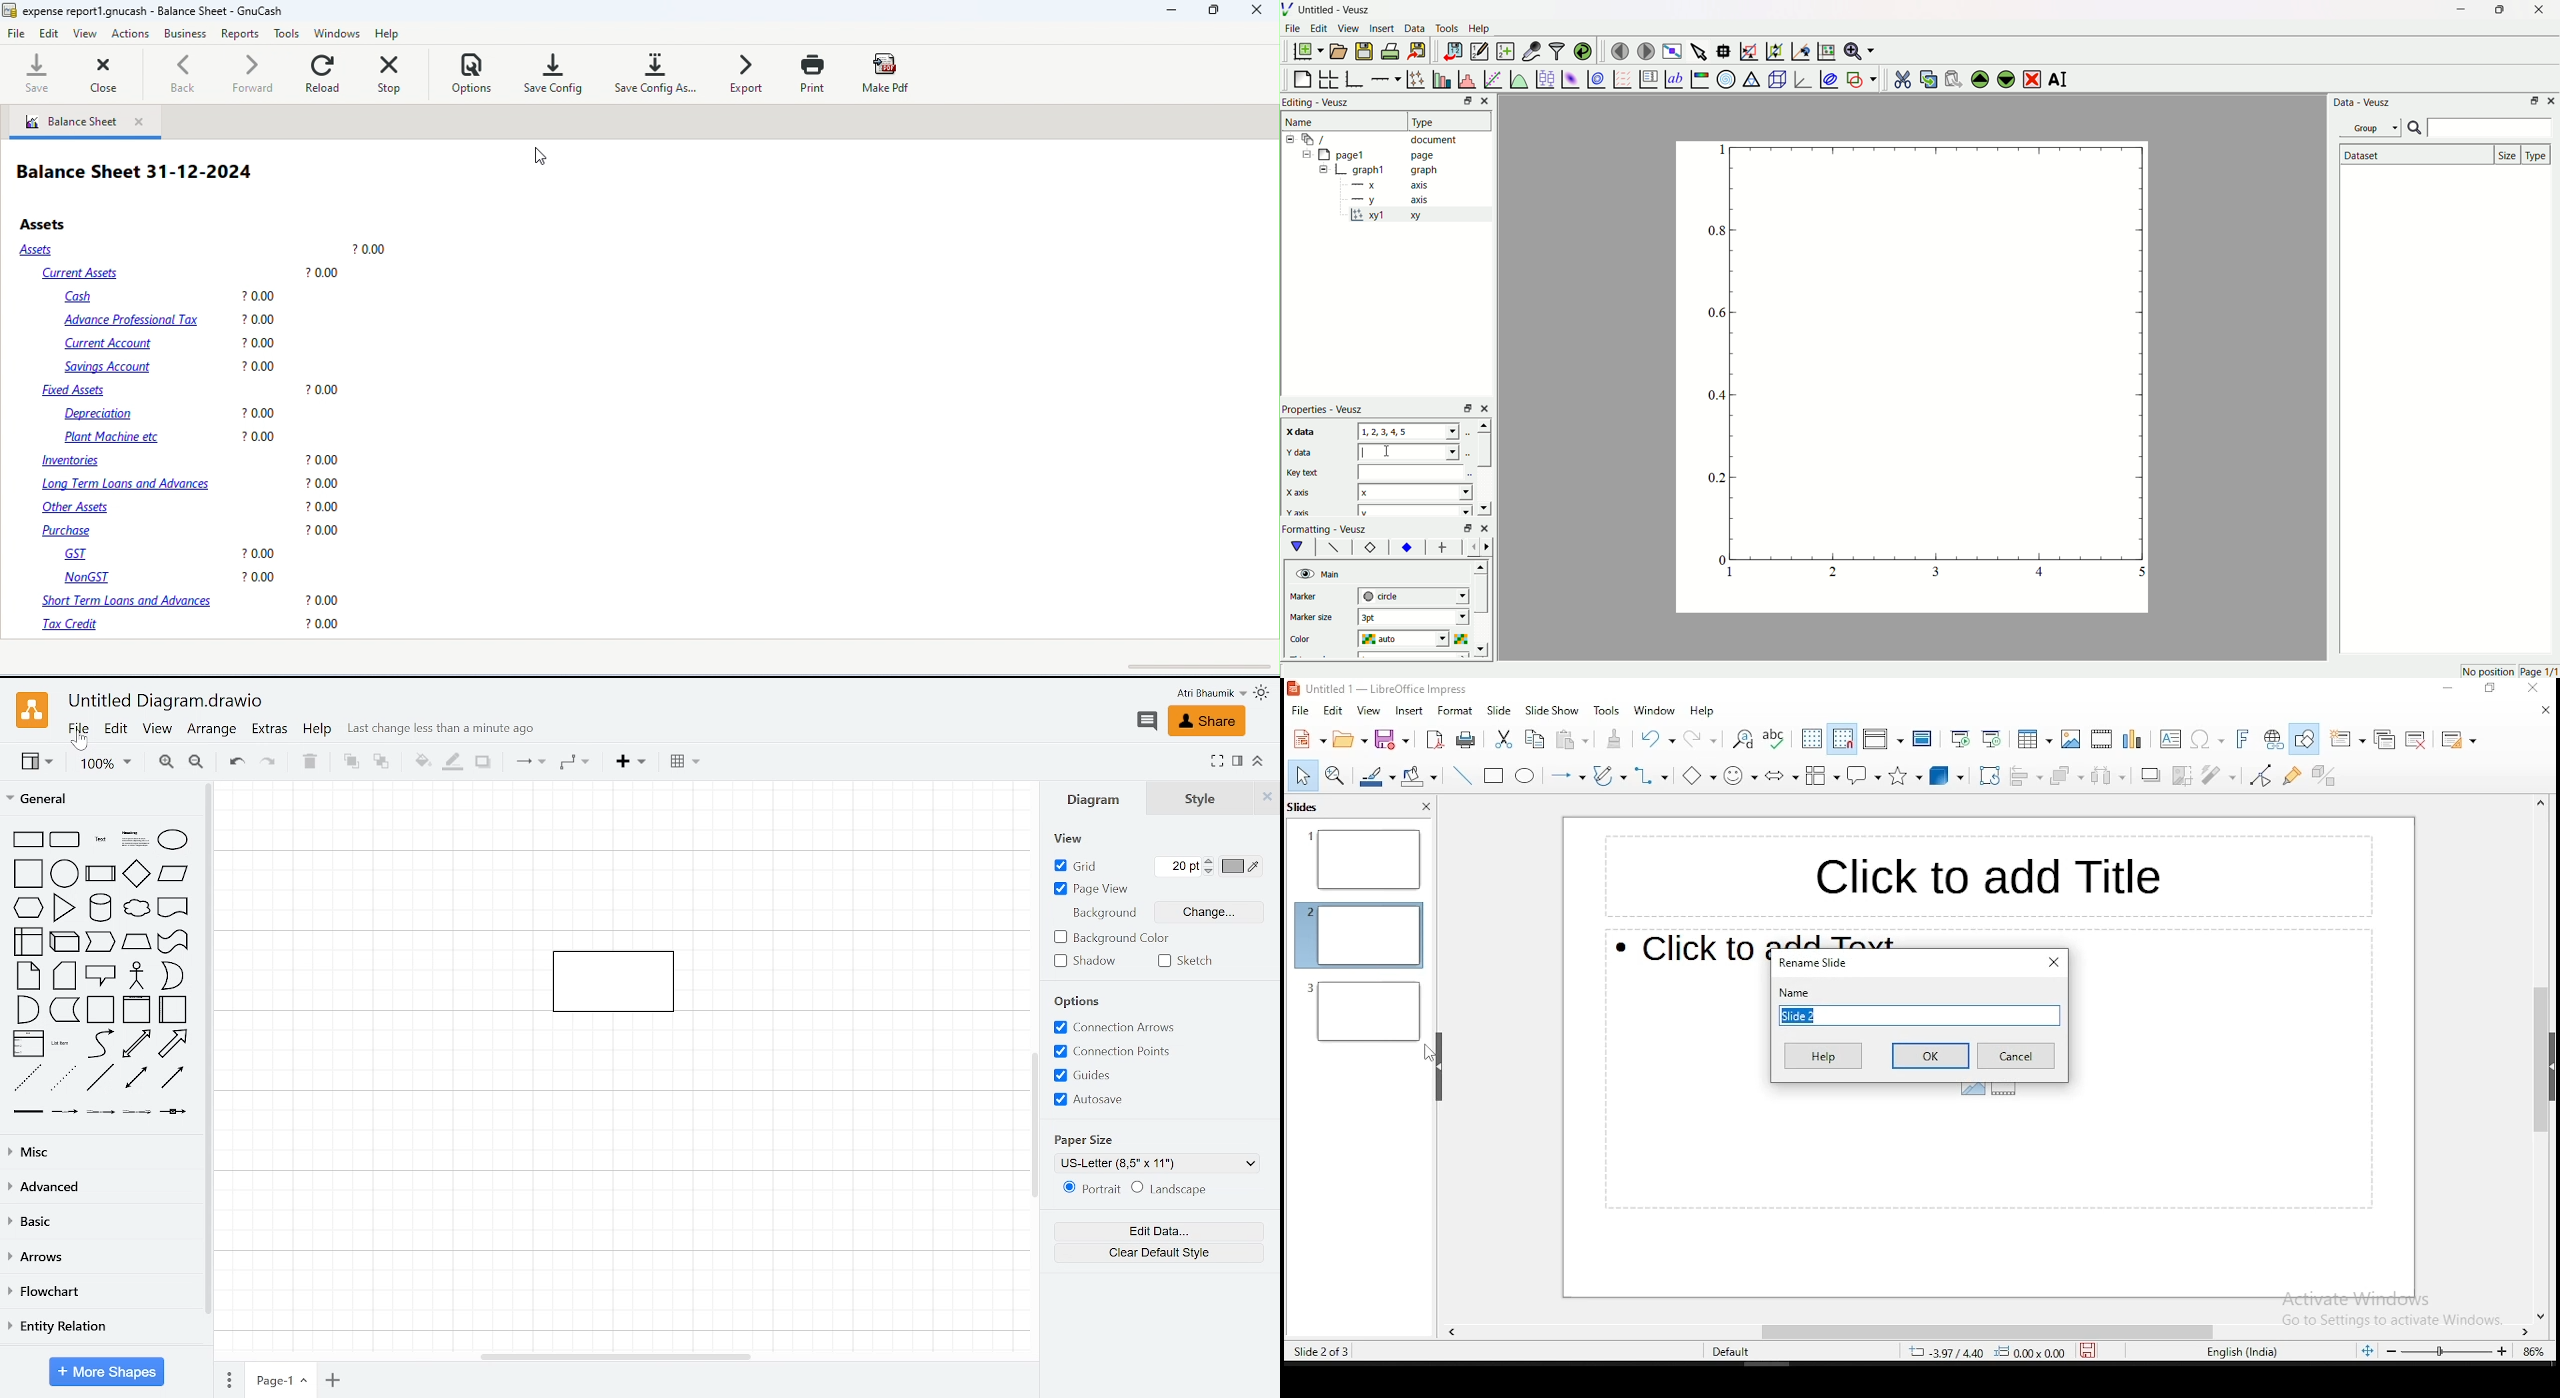 Image resolution: width=2576 pixels, height=1400 pixels. I want to click on back, so click(188, 72).